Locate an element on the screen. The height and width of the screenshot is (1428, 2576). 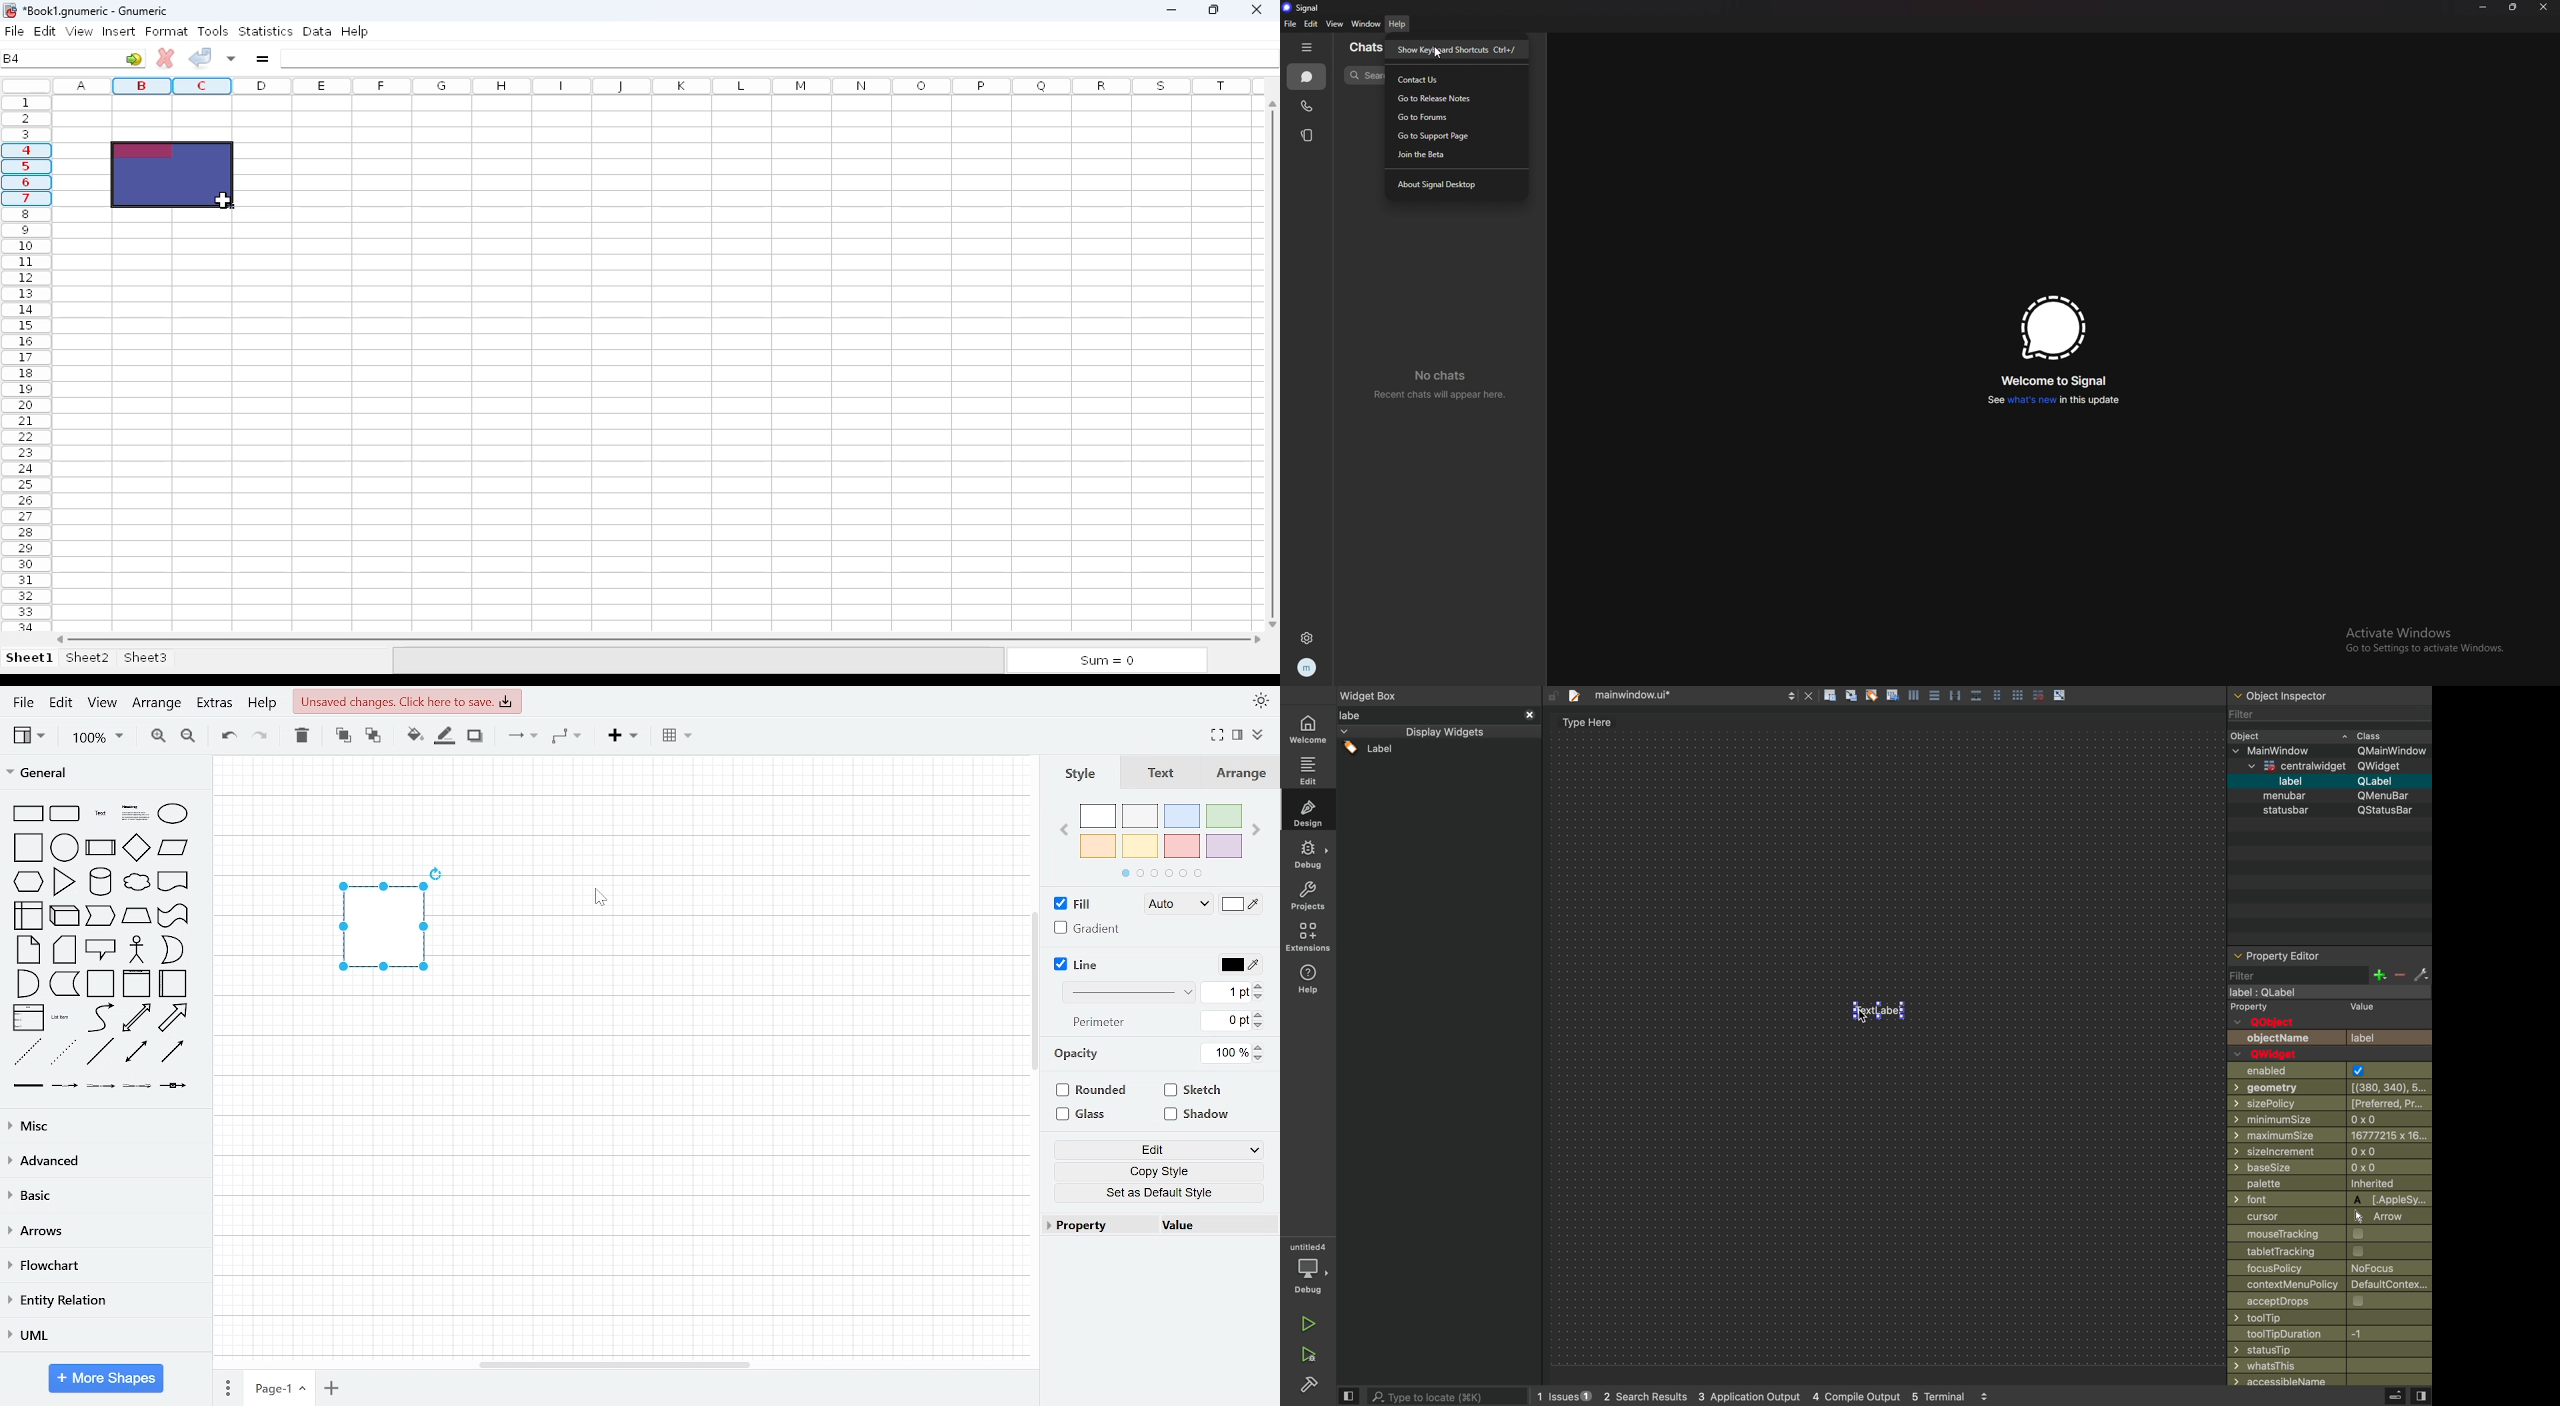
blue is located at coordinates (1182, 816).